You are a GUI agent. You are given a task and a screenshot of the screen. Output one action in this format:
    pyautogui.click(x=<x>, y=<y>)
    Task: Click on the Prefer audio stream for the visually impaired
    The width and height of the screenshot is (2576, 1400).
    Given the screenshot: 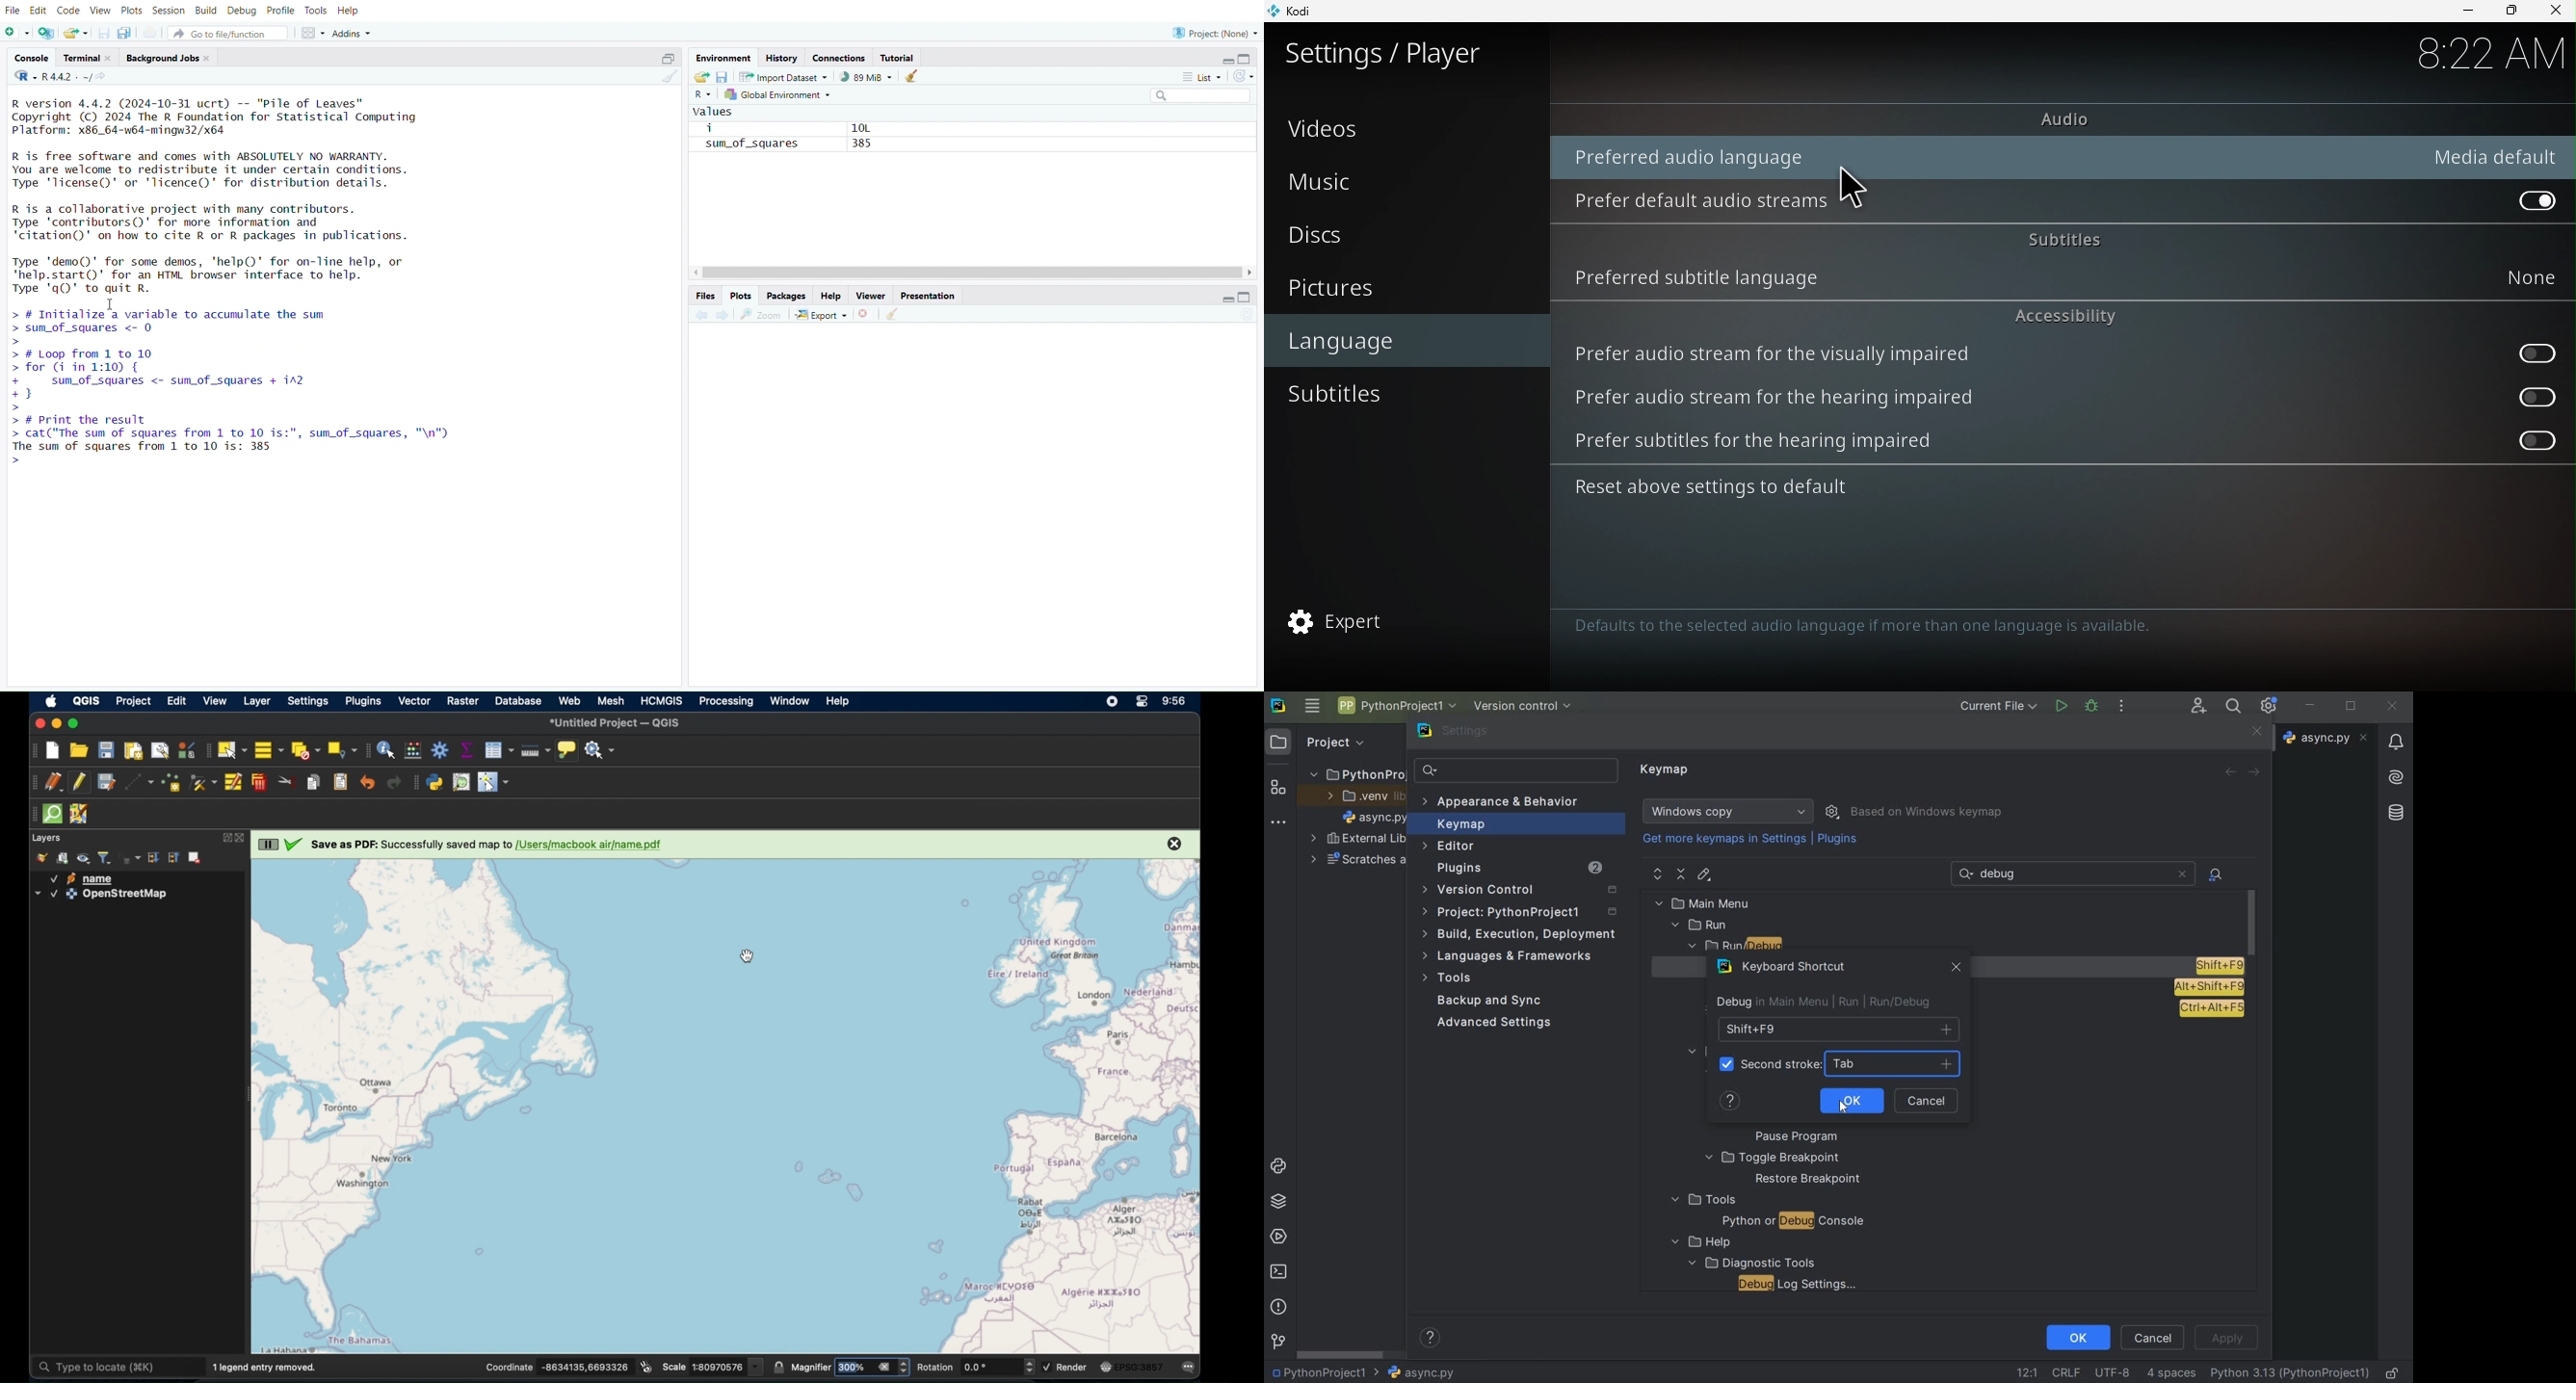 What is the action you would take?
    pyautogui.click(x=1777, y=352)
    